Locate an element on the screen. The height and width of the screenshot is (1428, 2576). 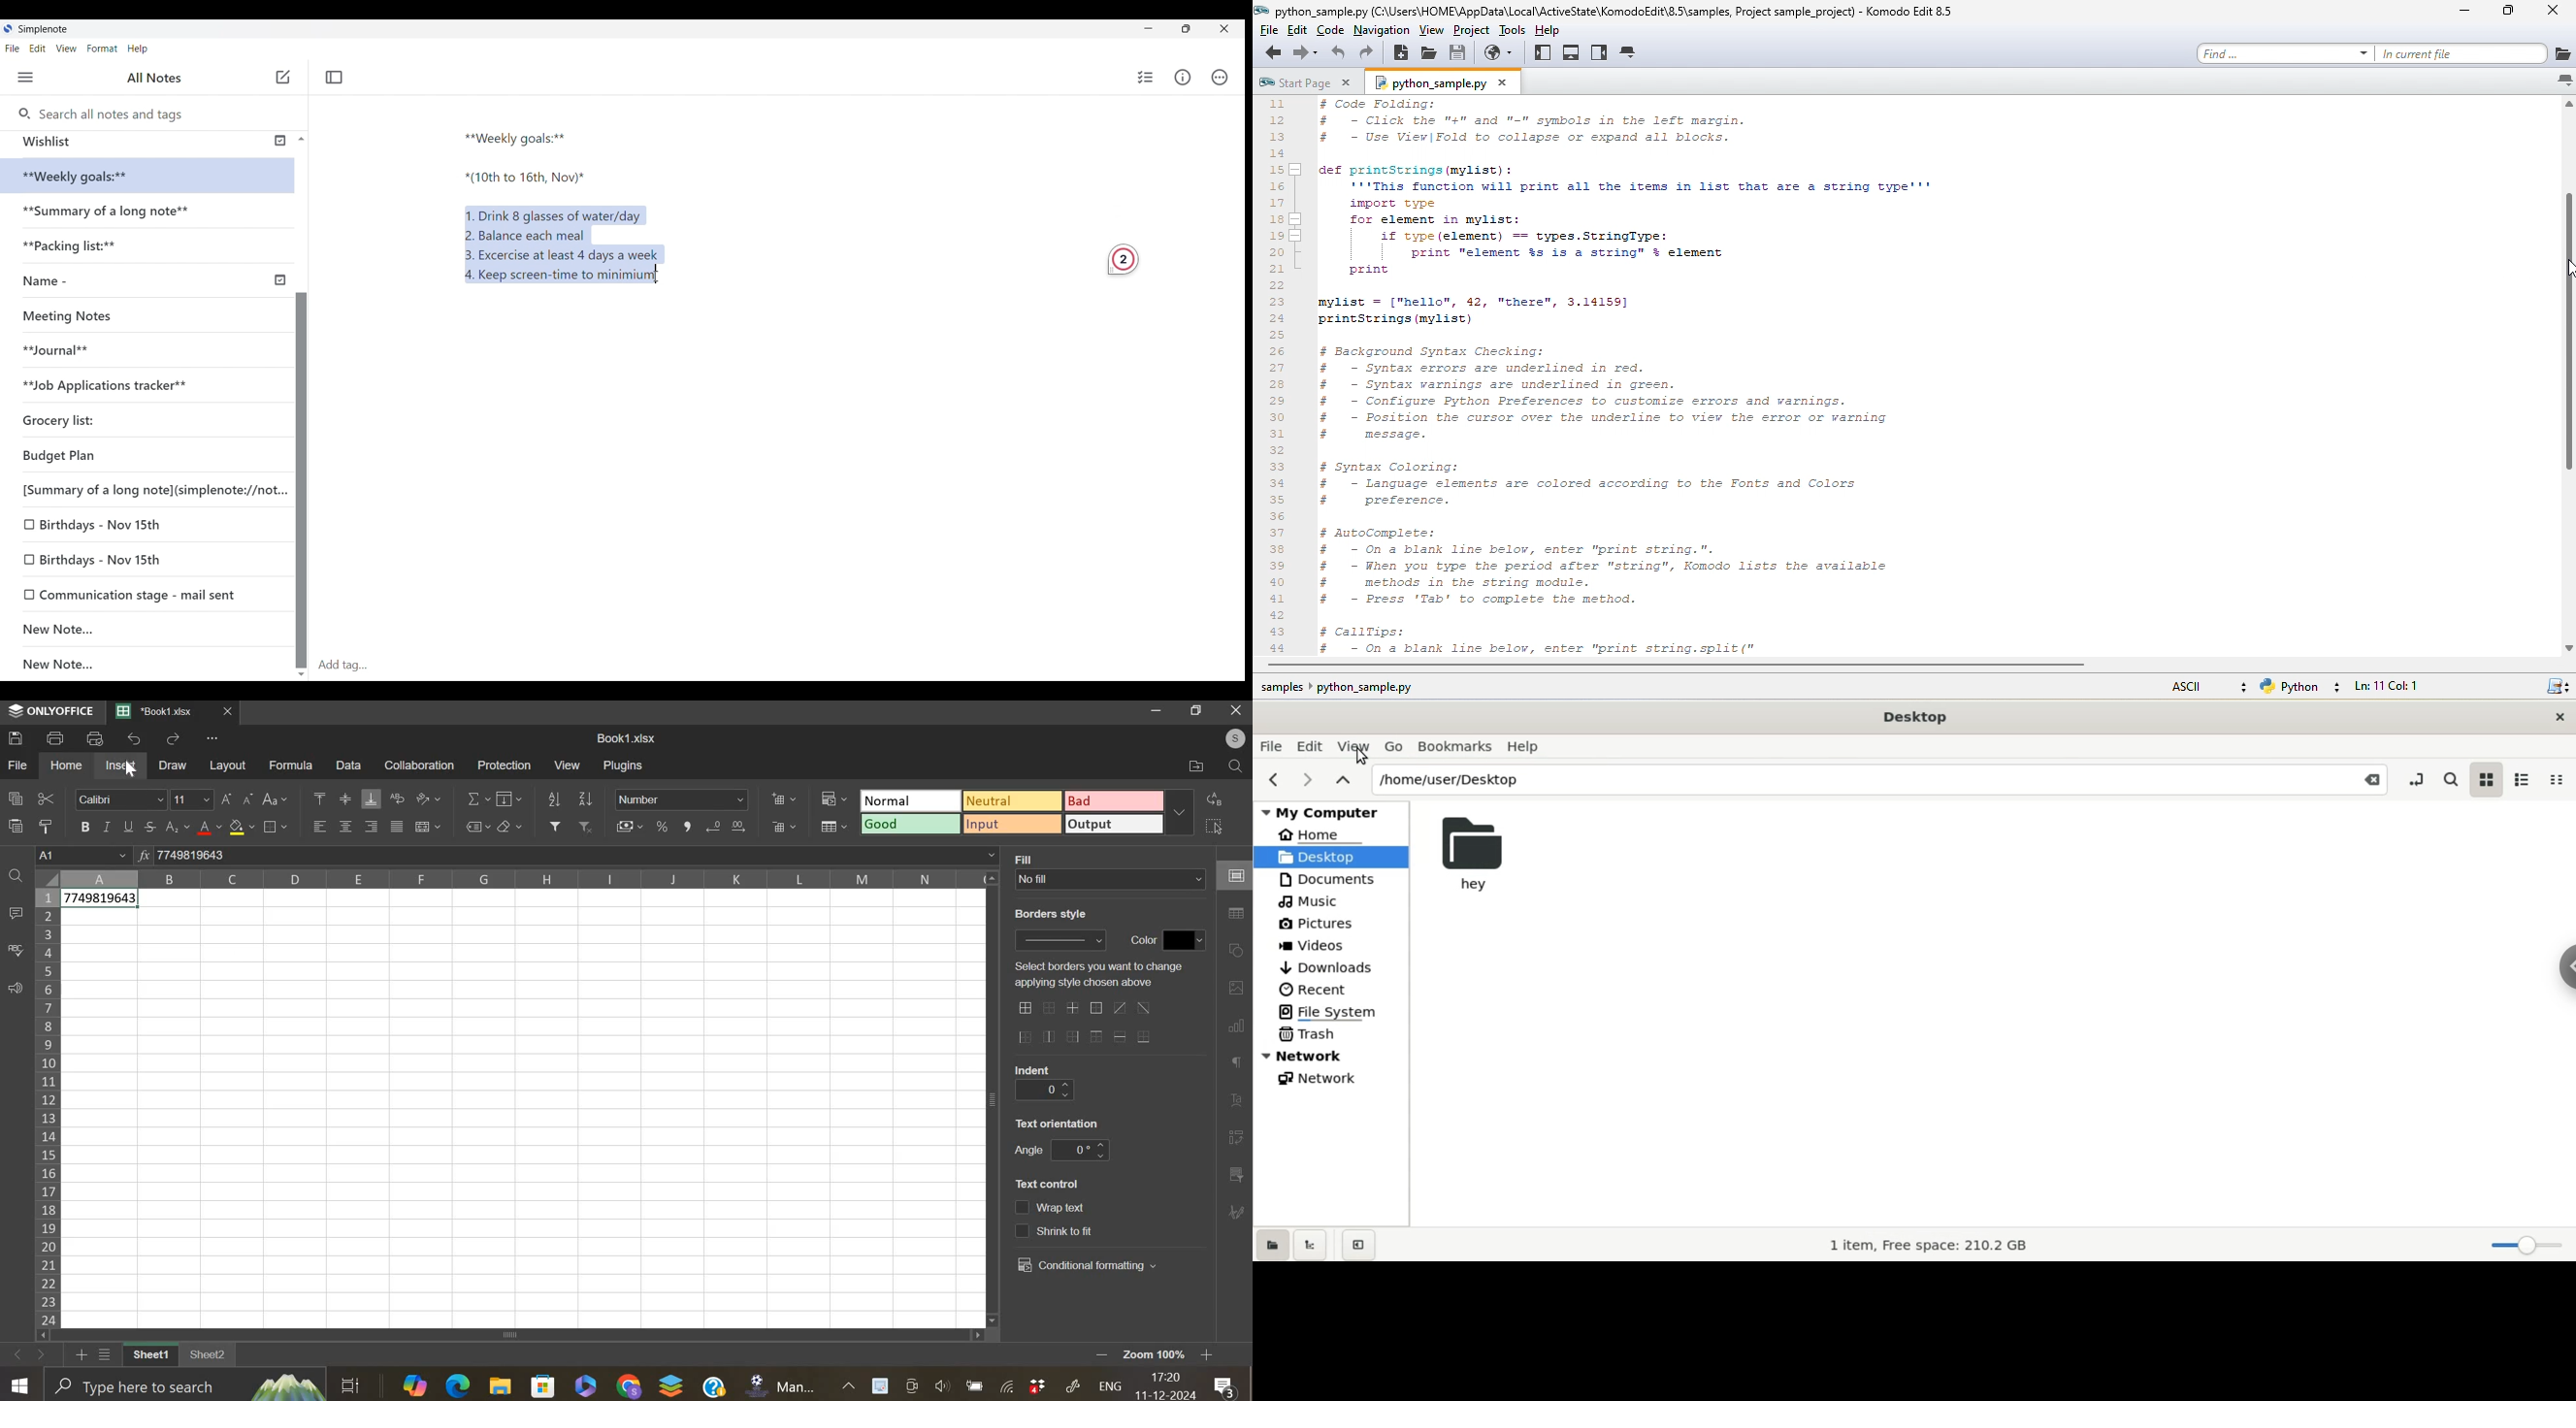
zoom is located at coordinates (1172, 1356).